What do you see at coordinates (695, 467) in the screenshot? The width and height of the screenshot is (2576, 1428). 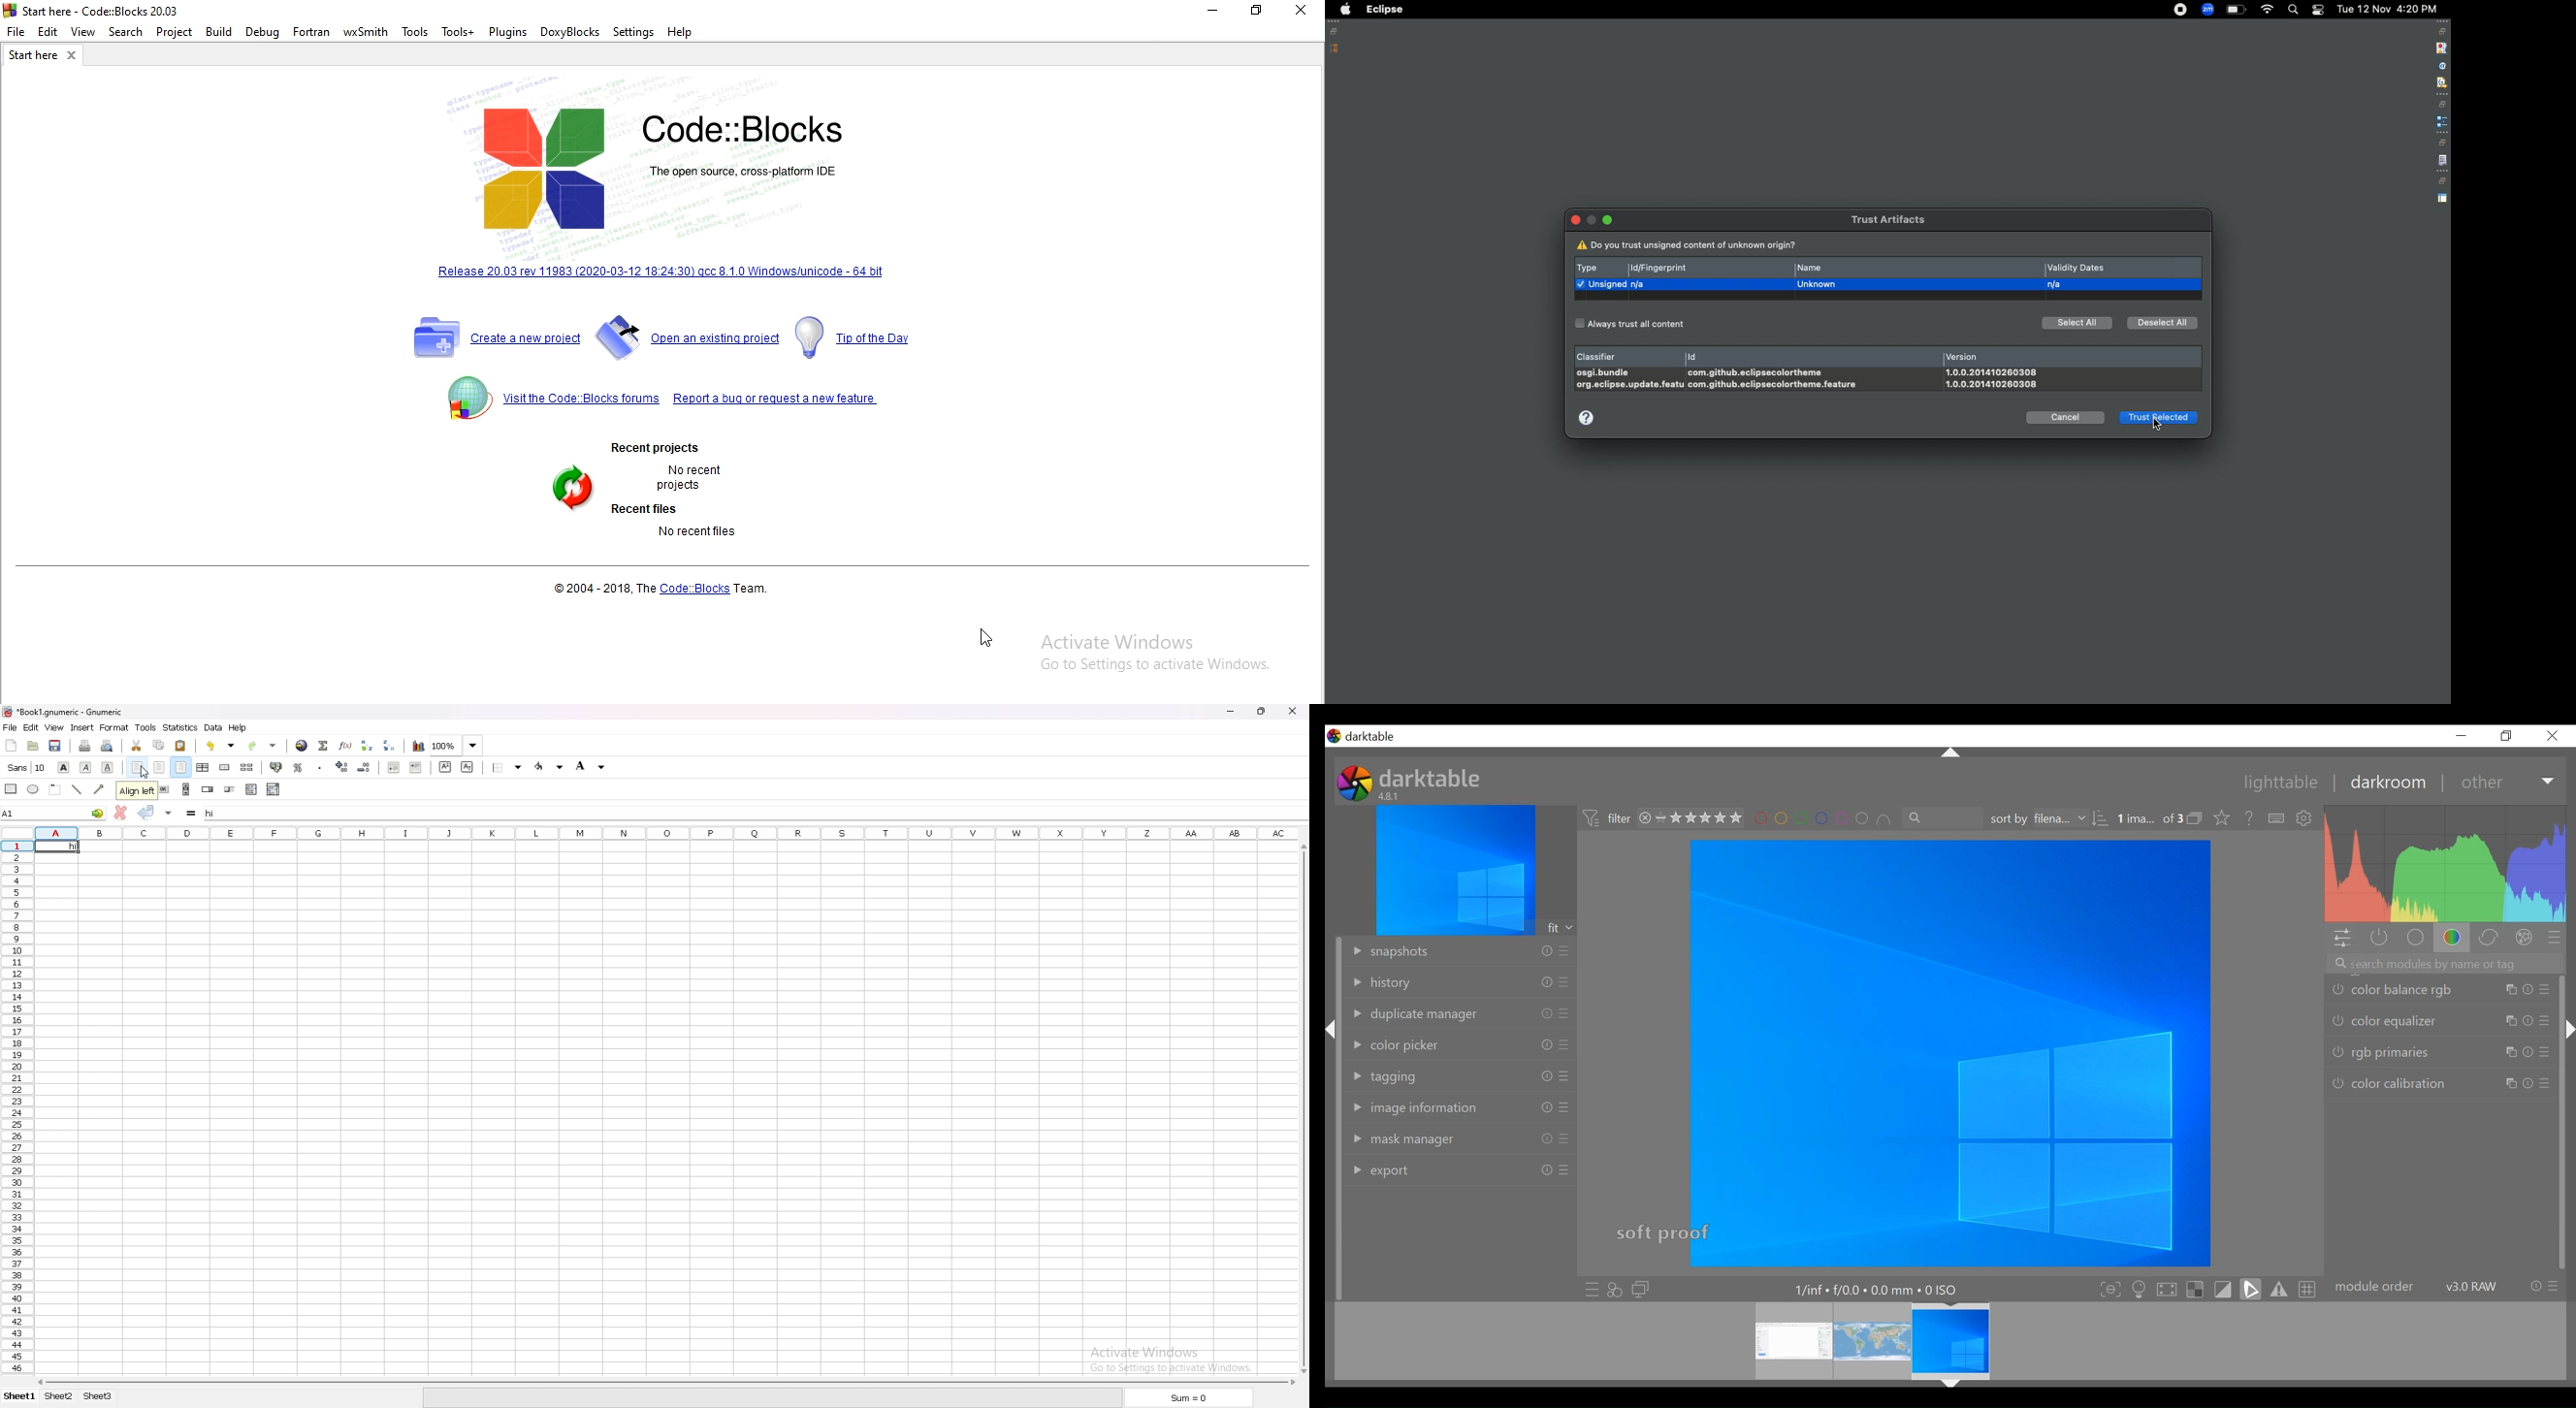 I see `No recent` at bounding box center [695, 467].